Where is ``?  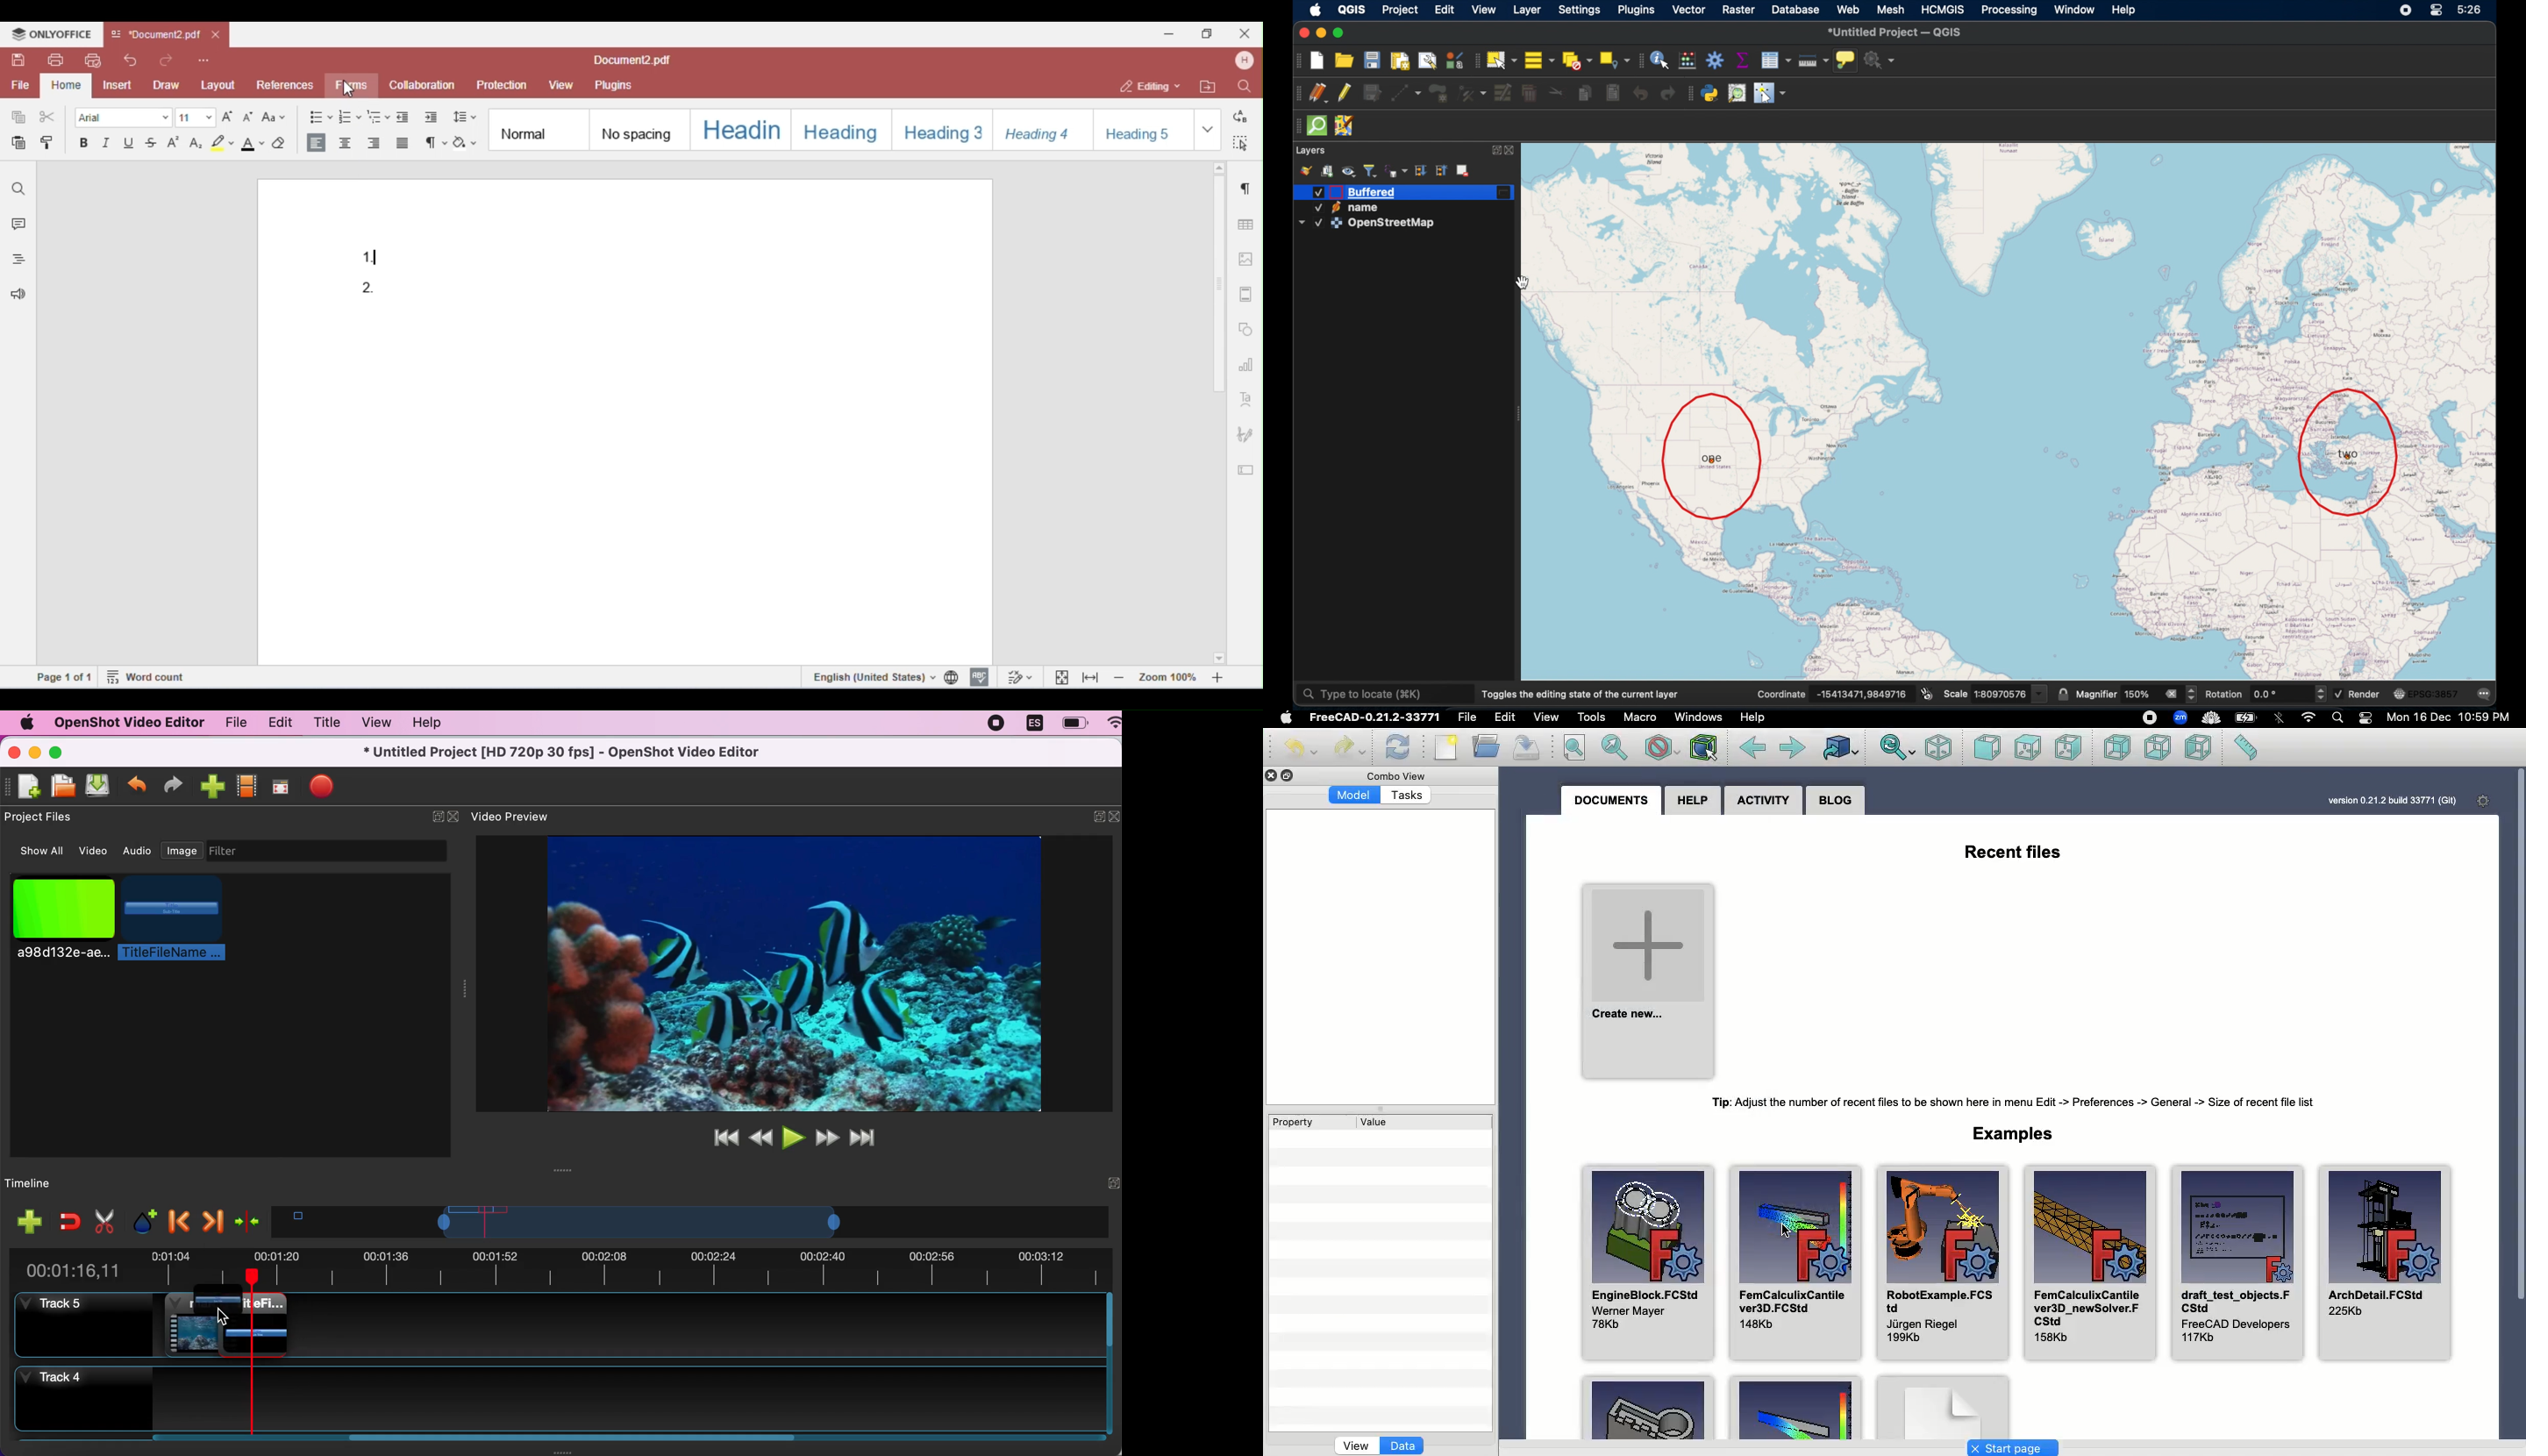
 is located at coordinates (1302, 32).